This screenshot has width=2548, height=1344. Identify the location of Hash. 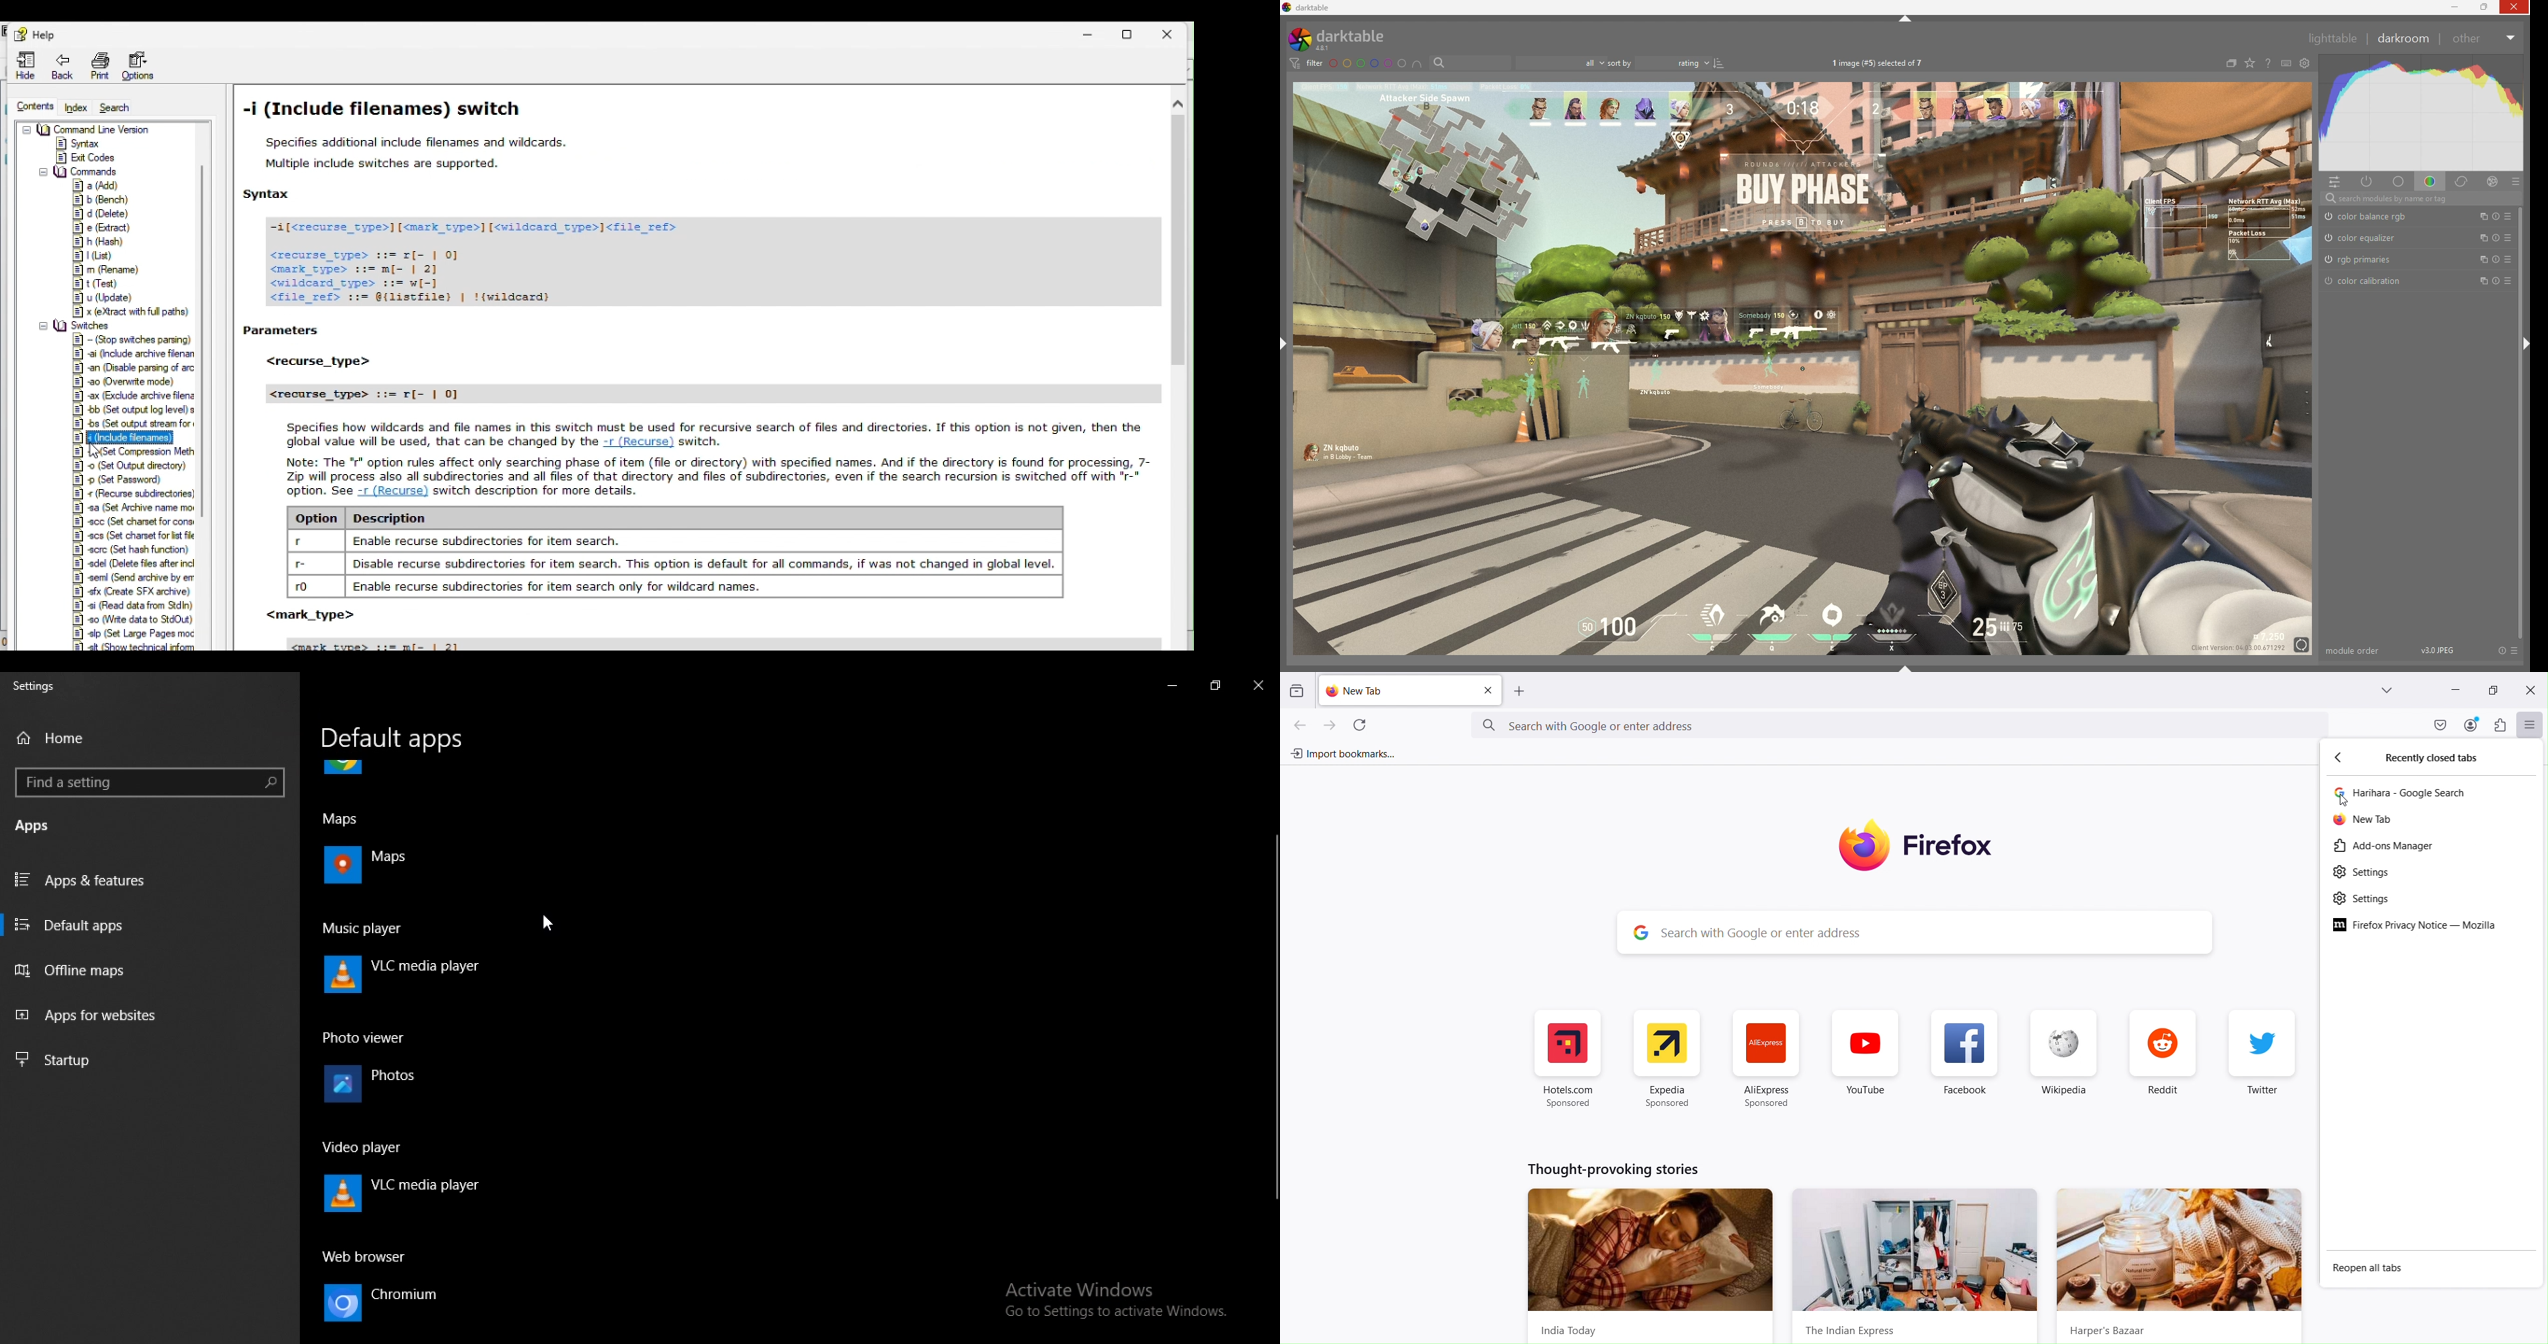
(99, 243).